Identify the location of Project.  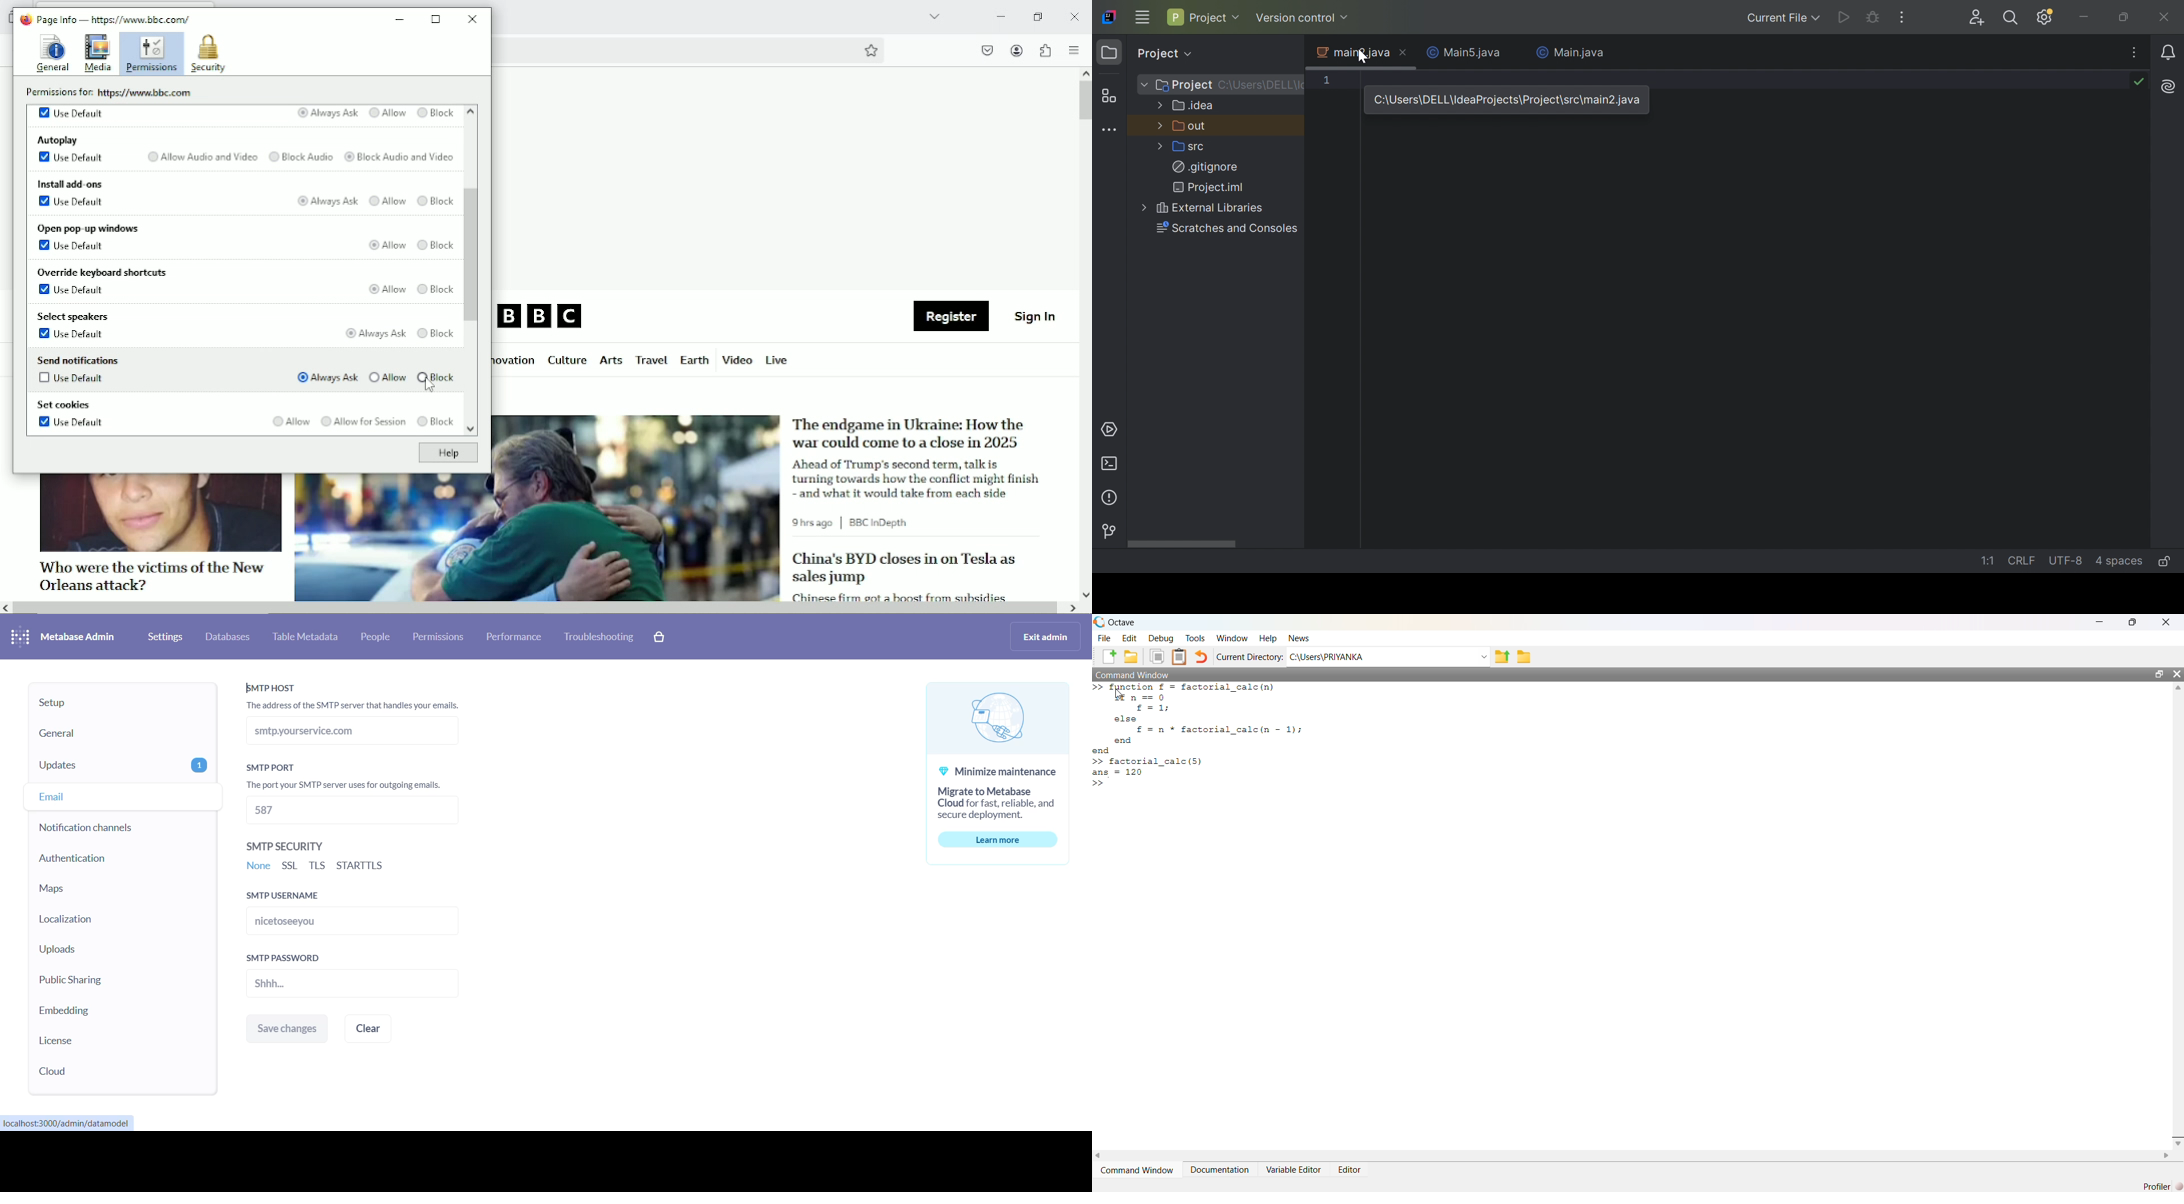
(1163, 53).